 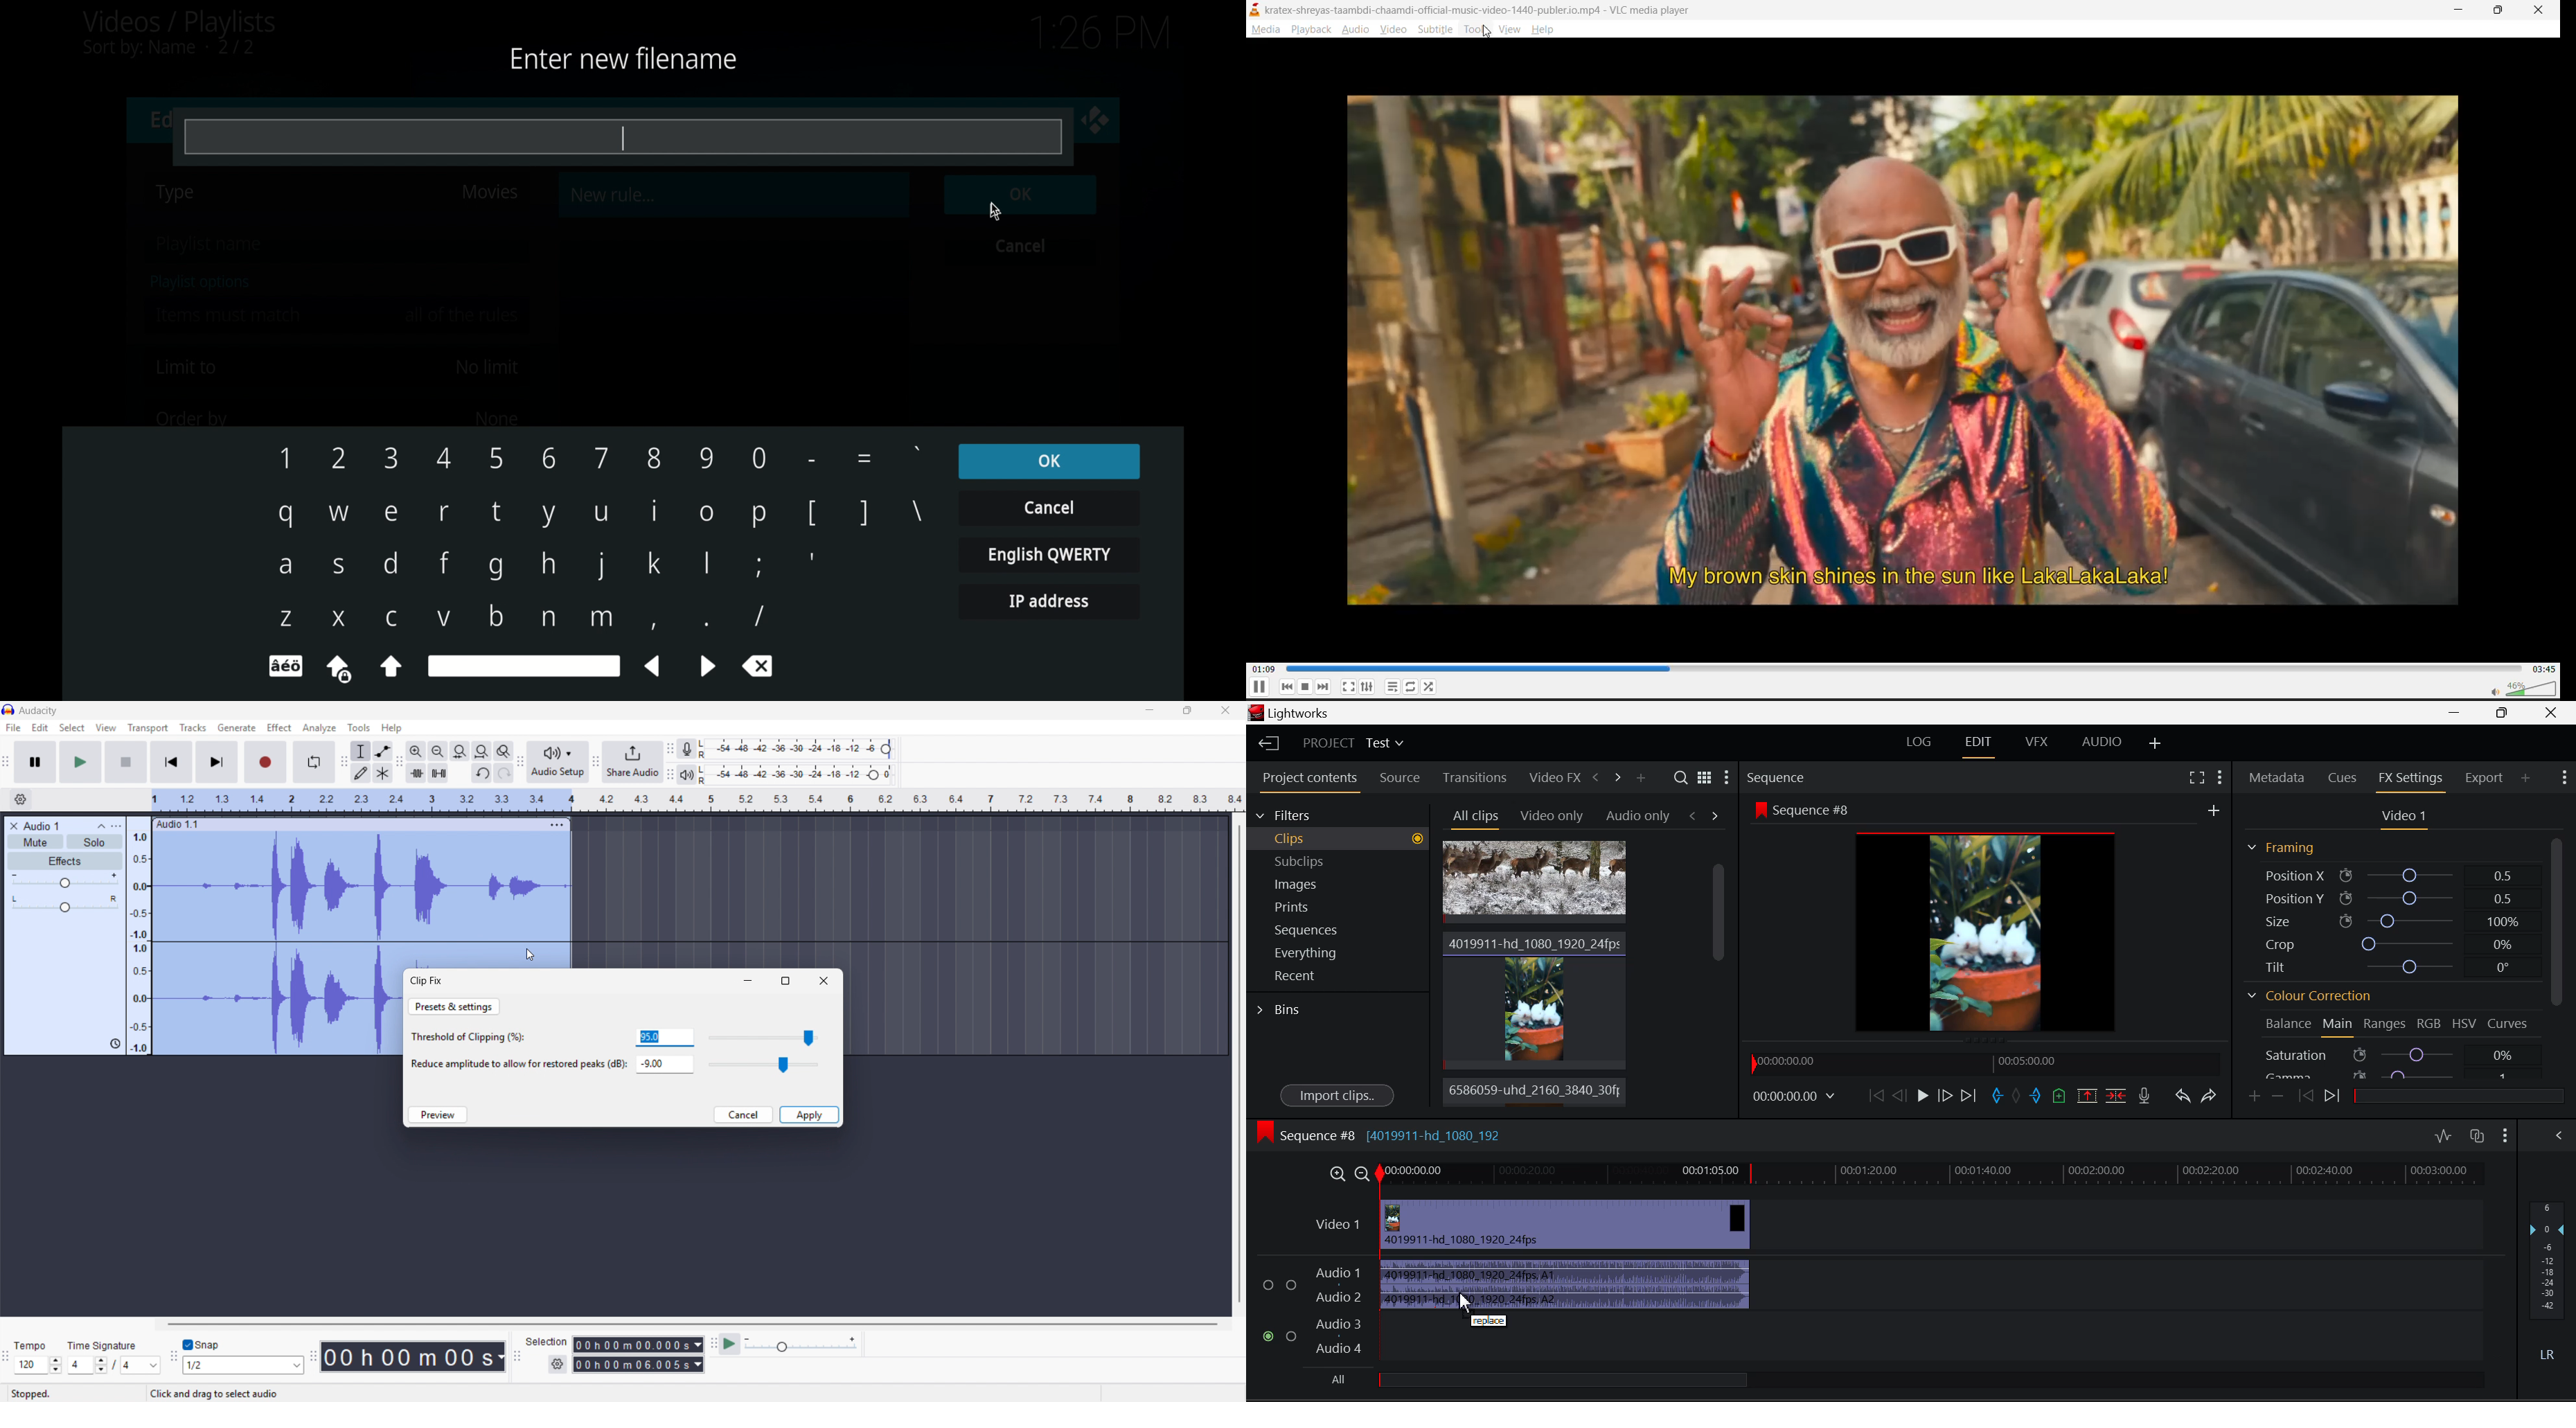 I want to click on Add Layout, so click(x=2153, y=742).